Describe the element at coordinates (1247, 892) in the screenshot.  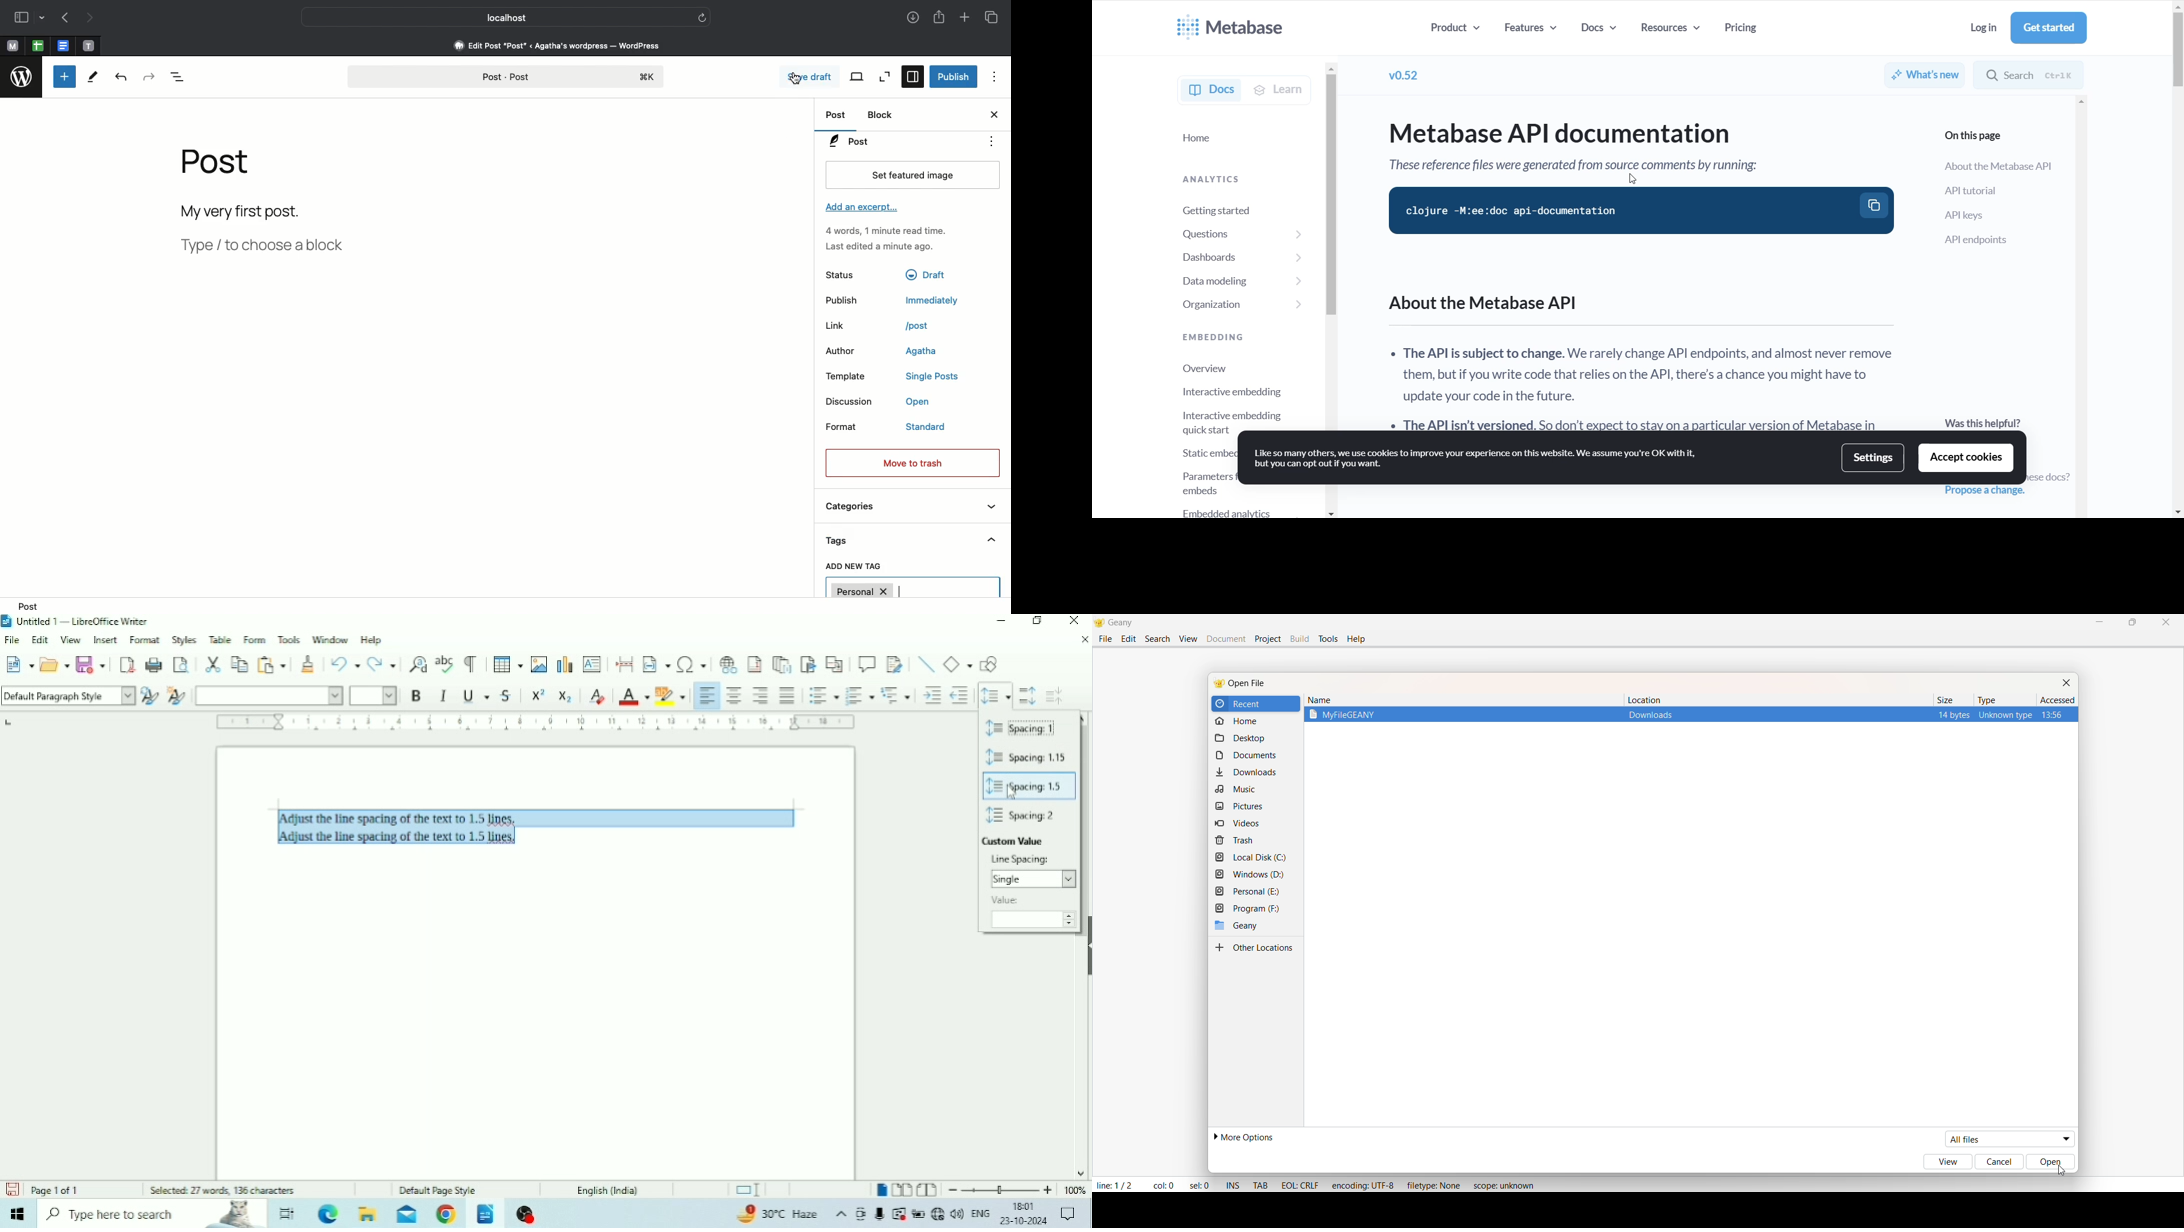
I see `personal E` at that location.